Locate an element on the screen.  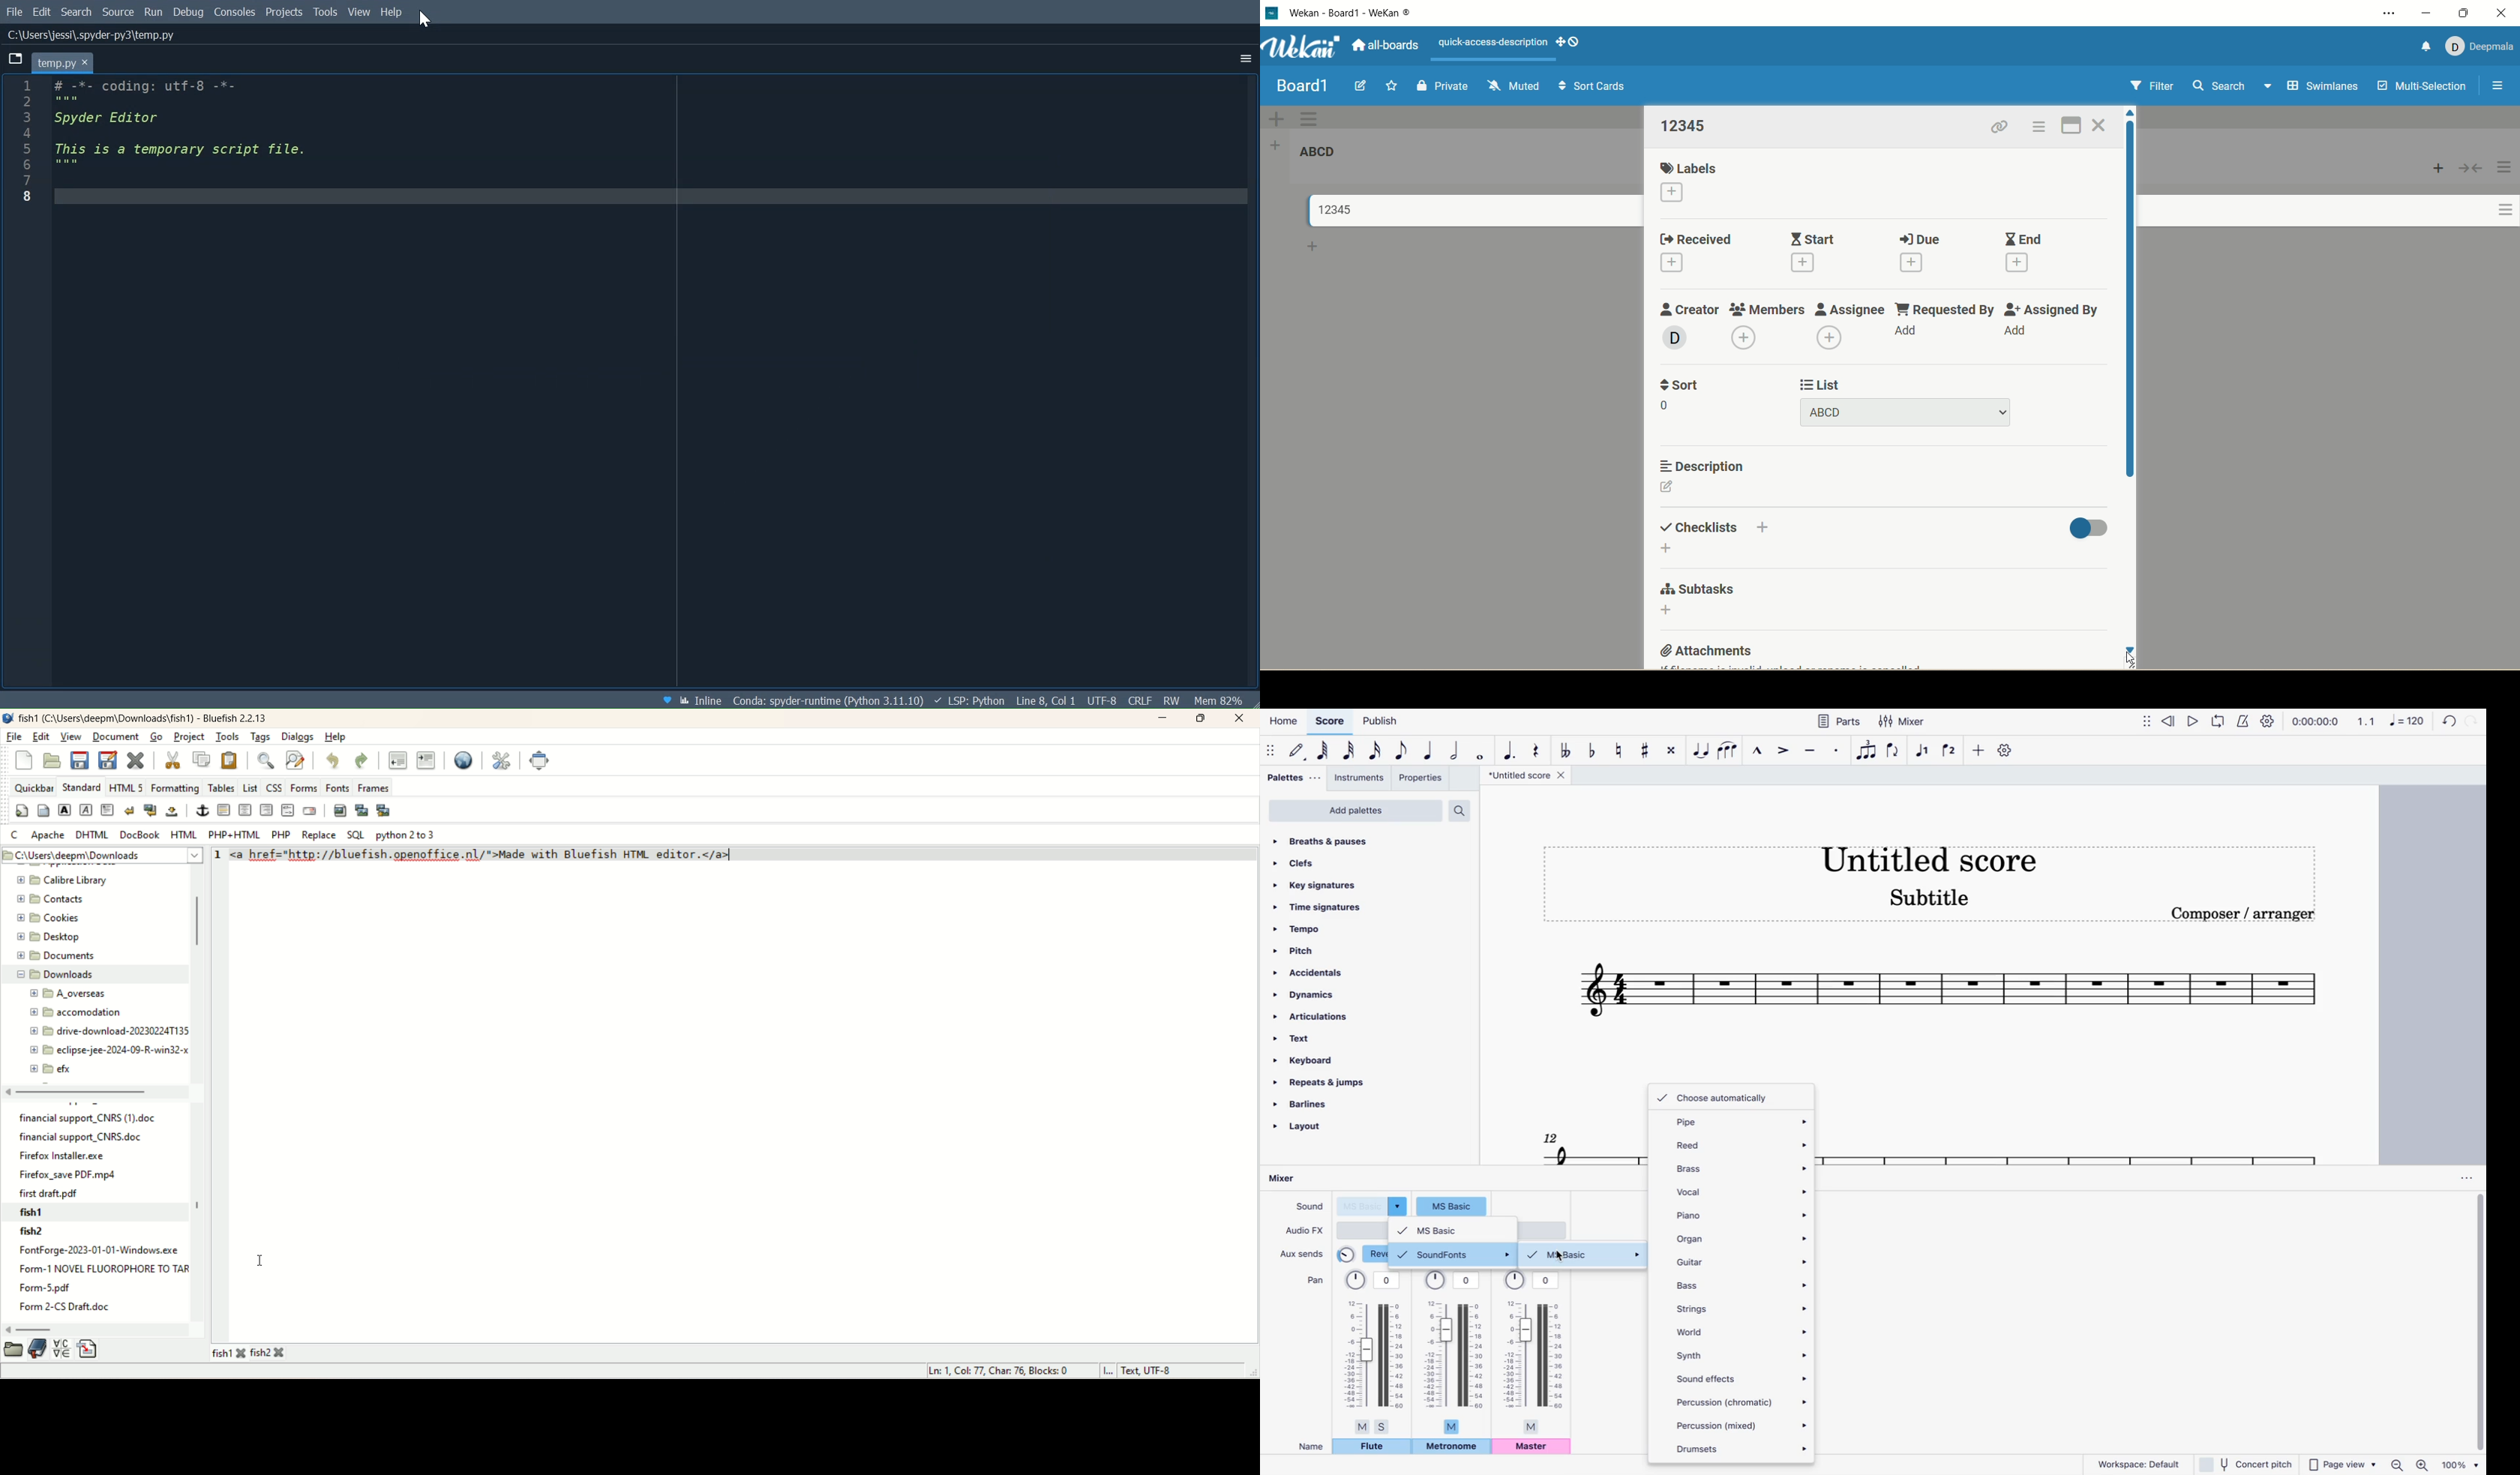
File Permissions is located at coordinates (1174, 700).